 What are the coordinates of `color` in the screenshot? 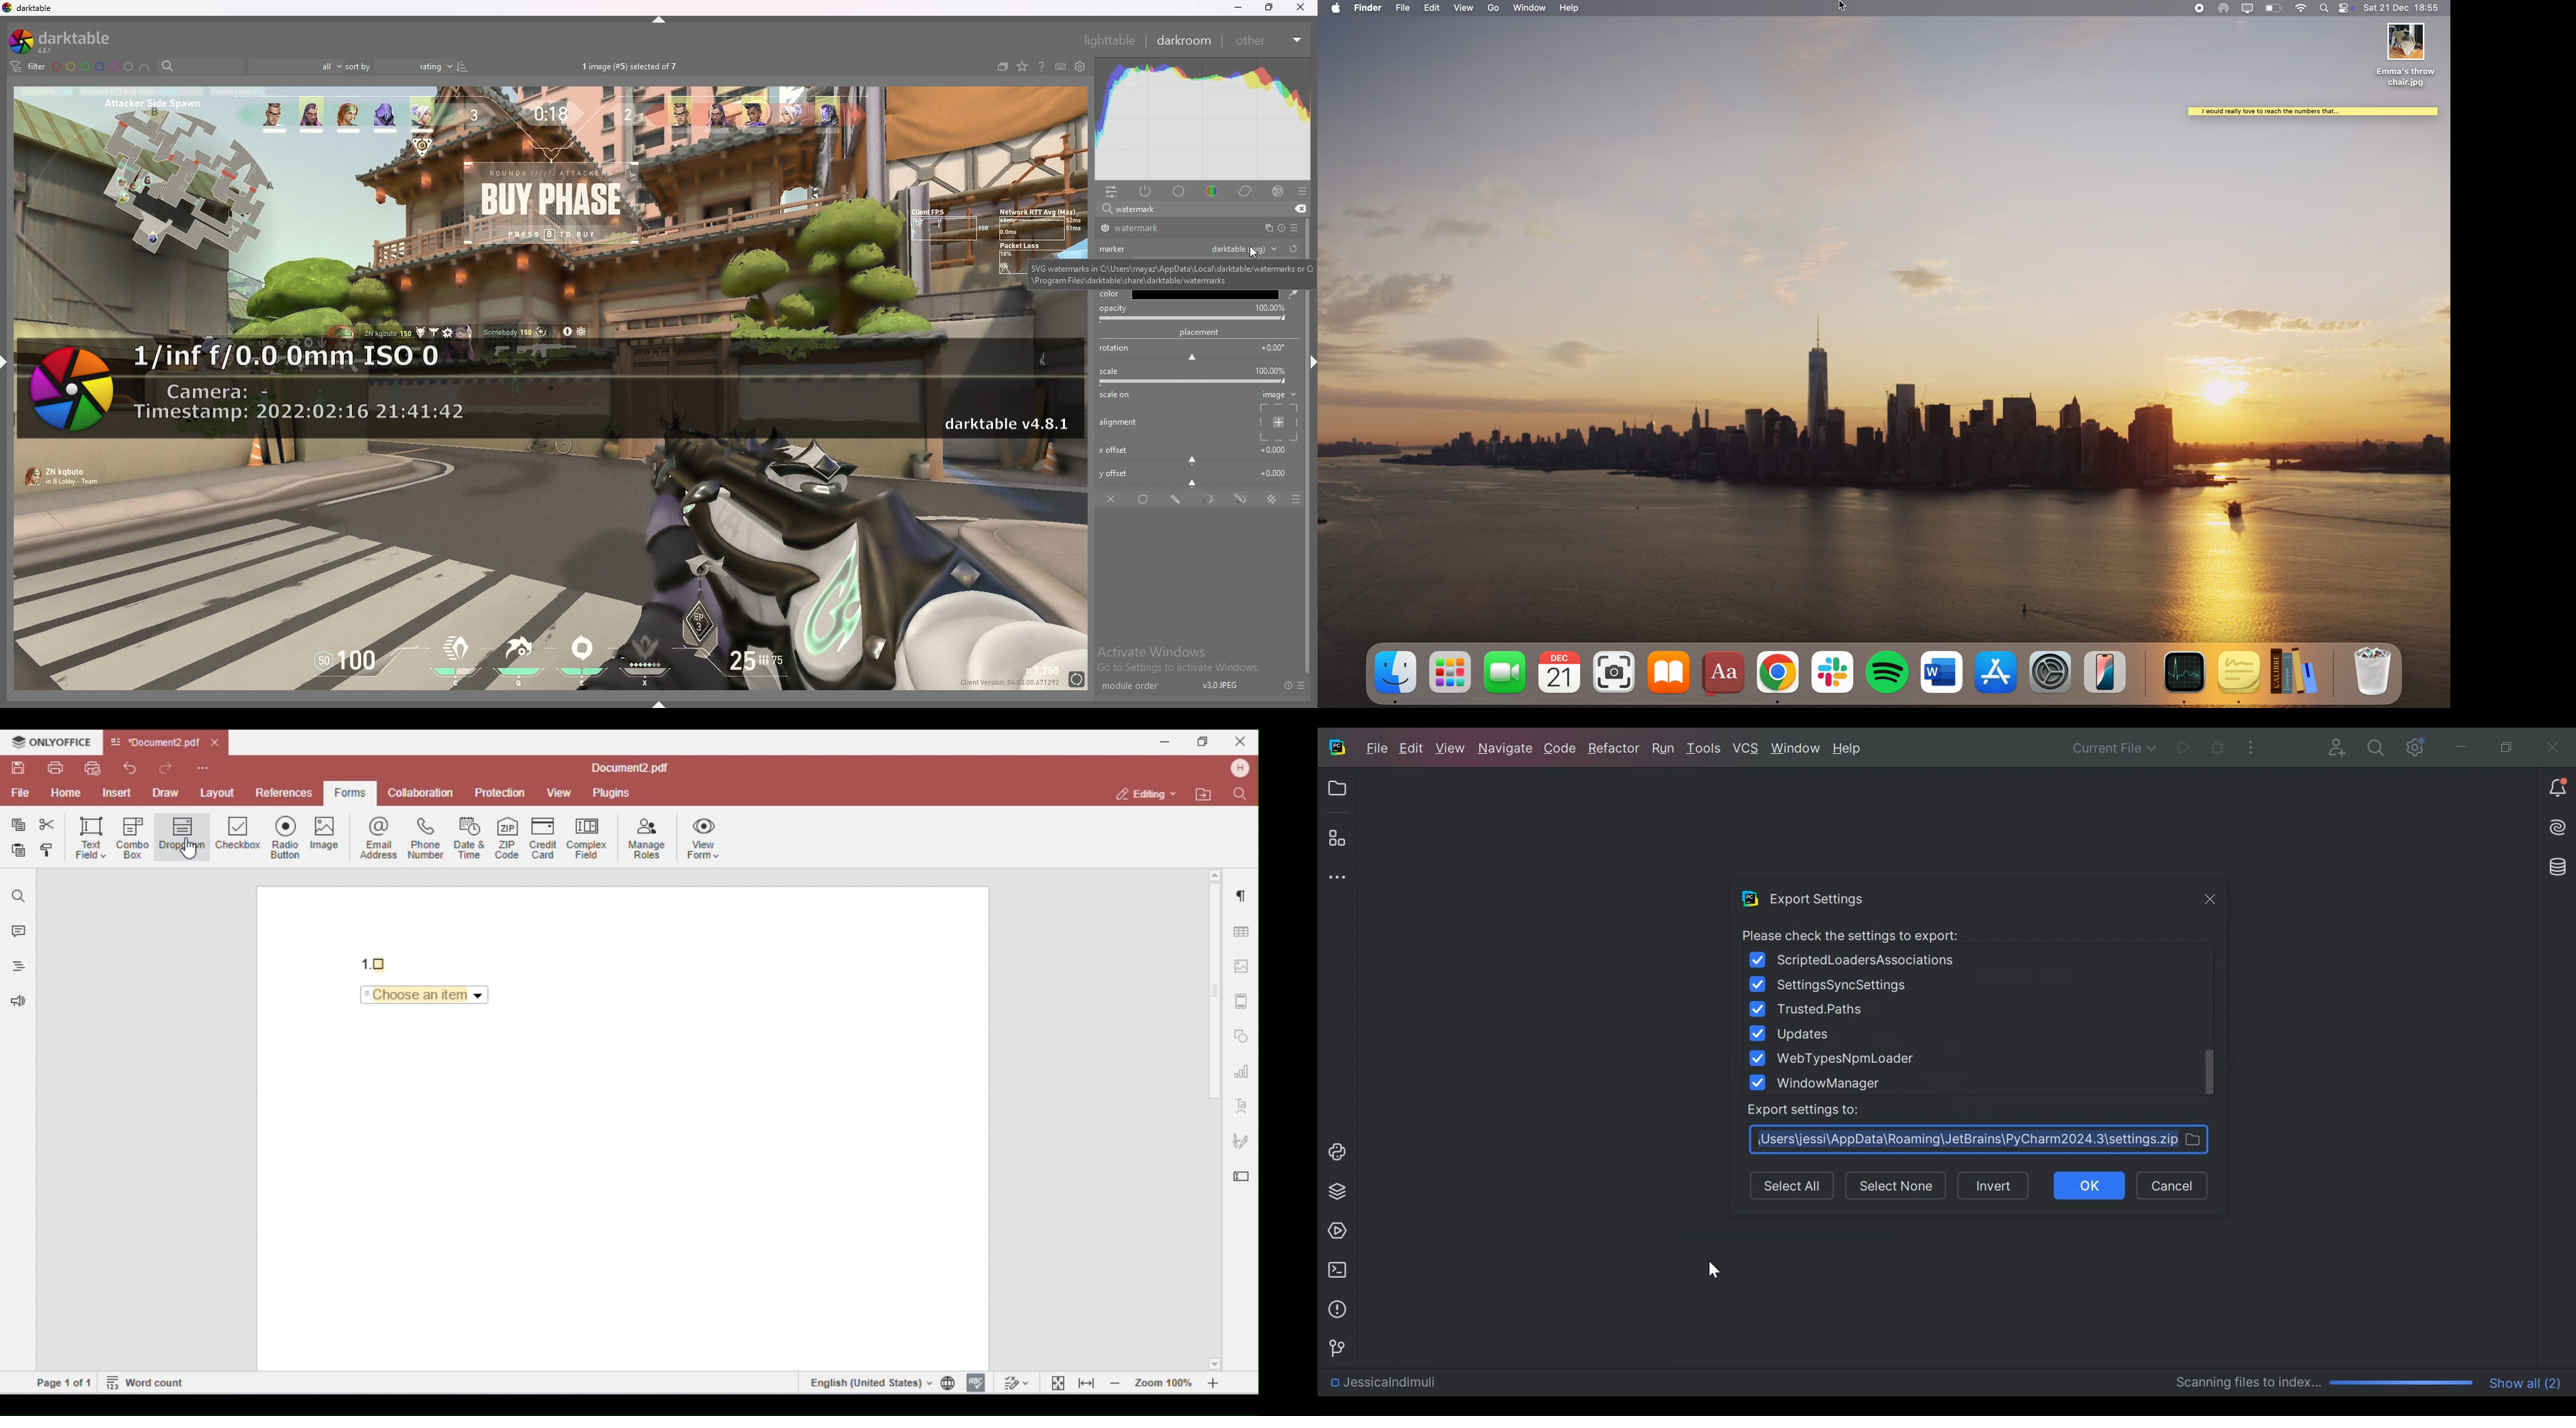 It's located at (1215, 190).